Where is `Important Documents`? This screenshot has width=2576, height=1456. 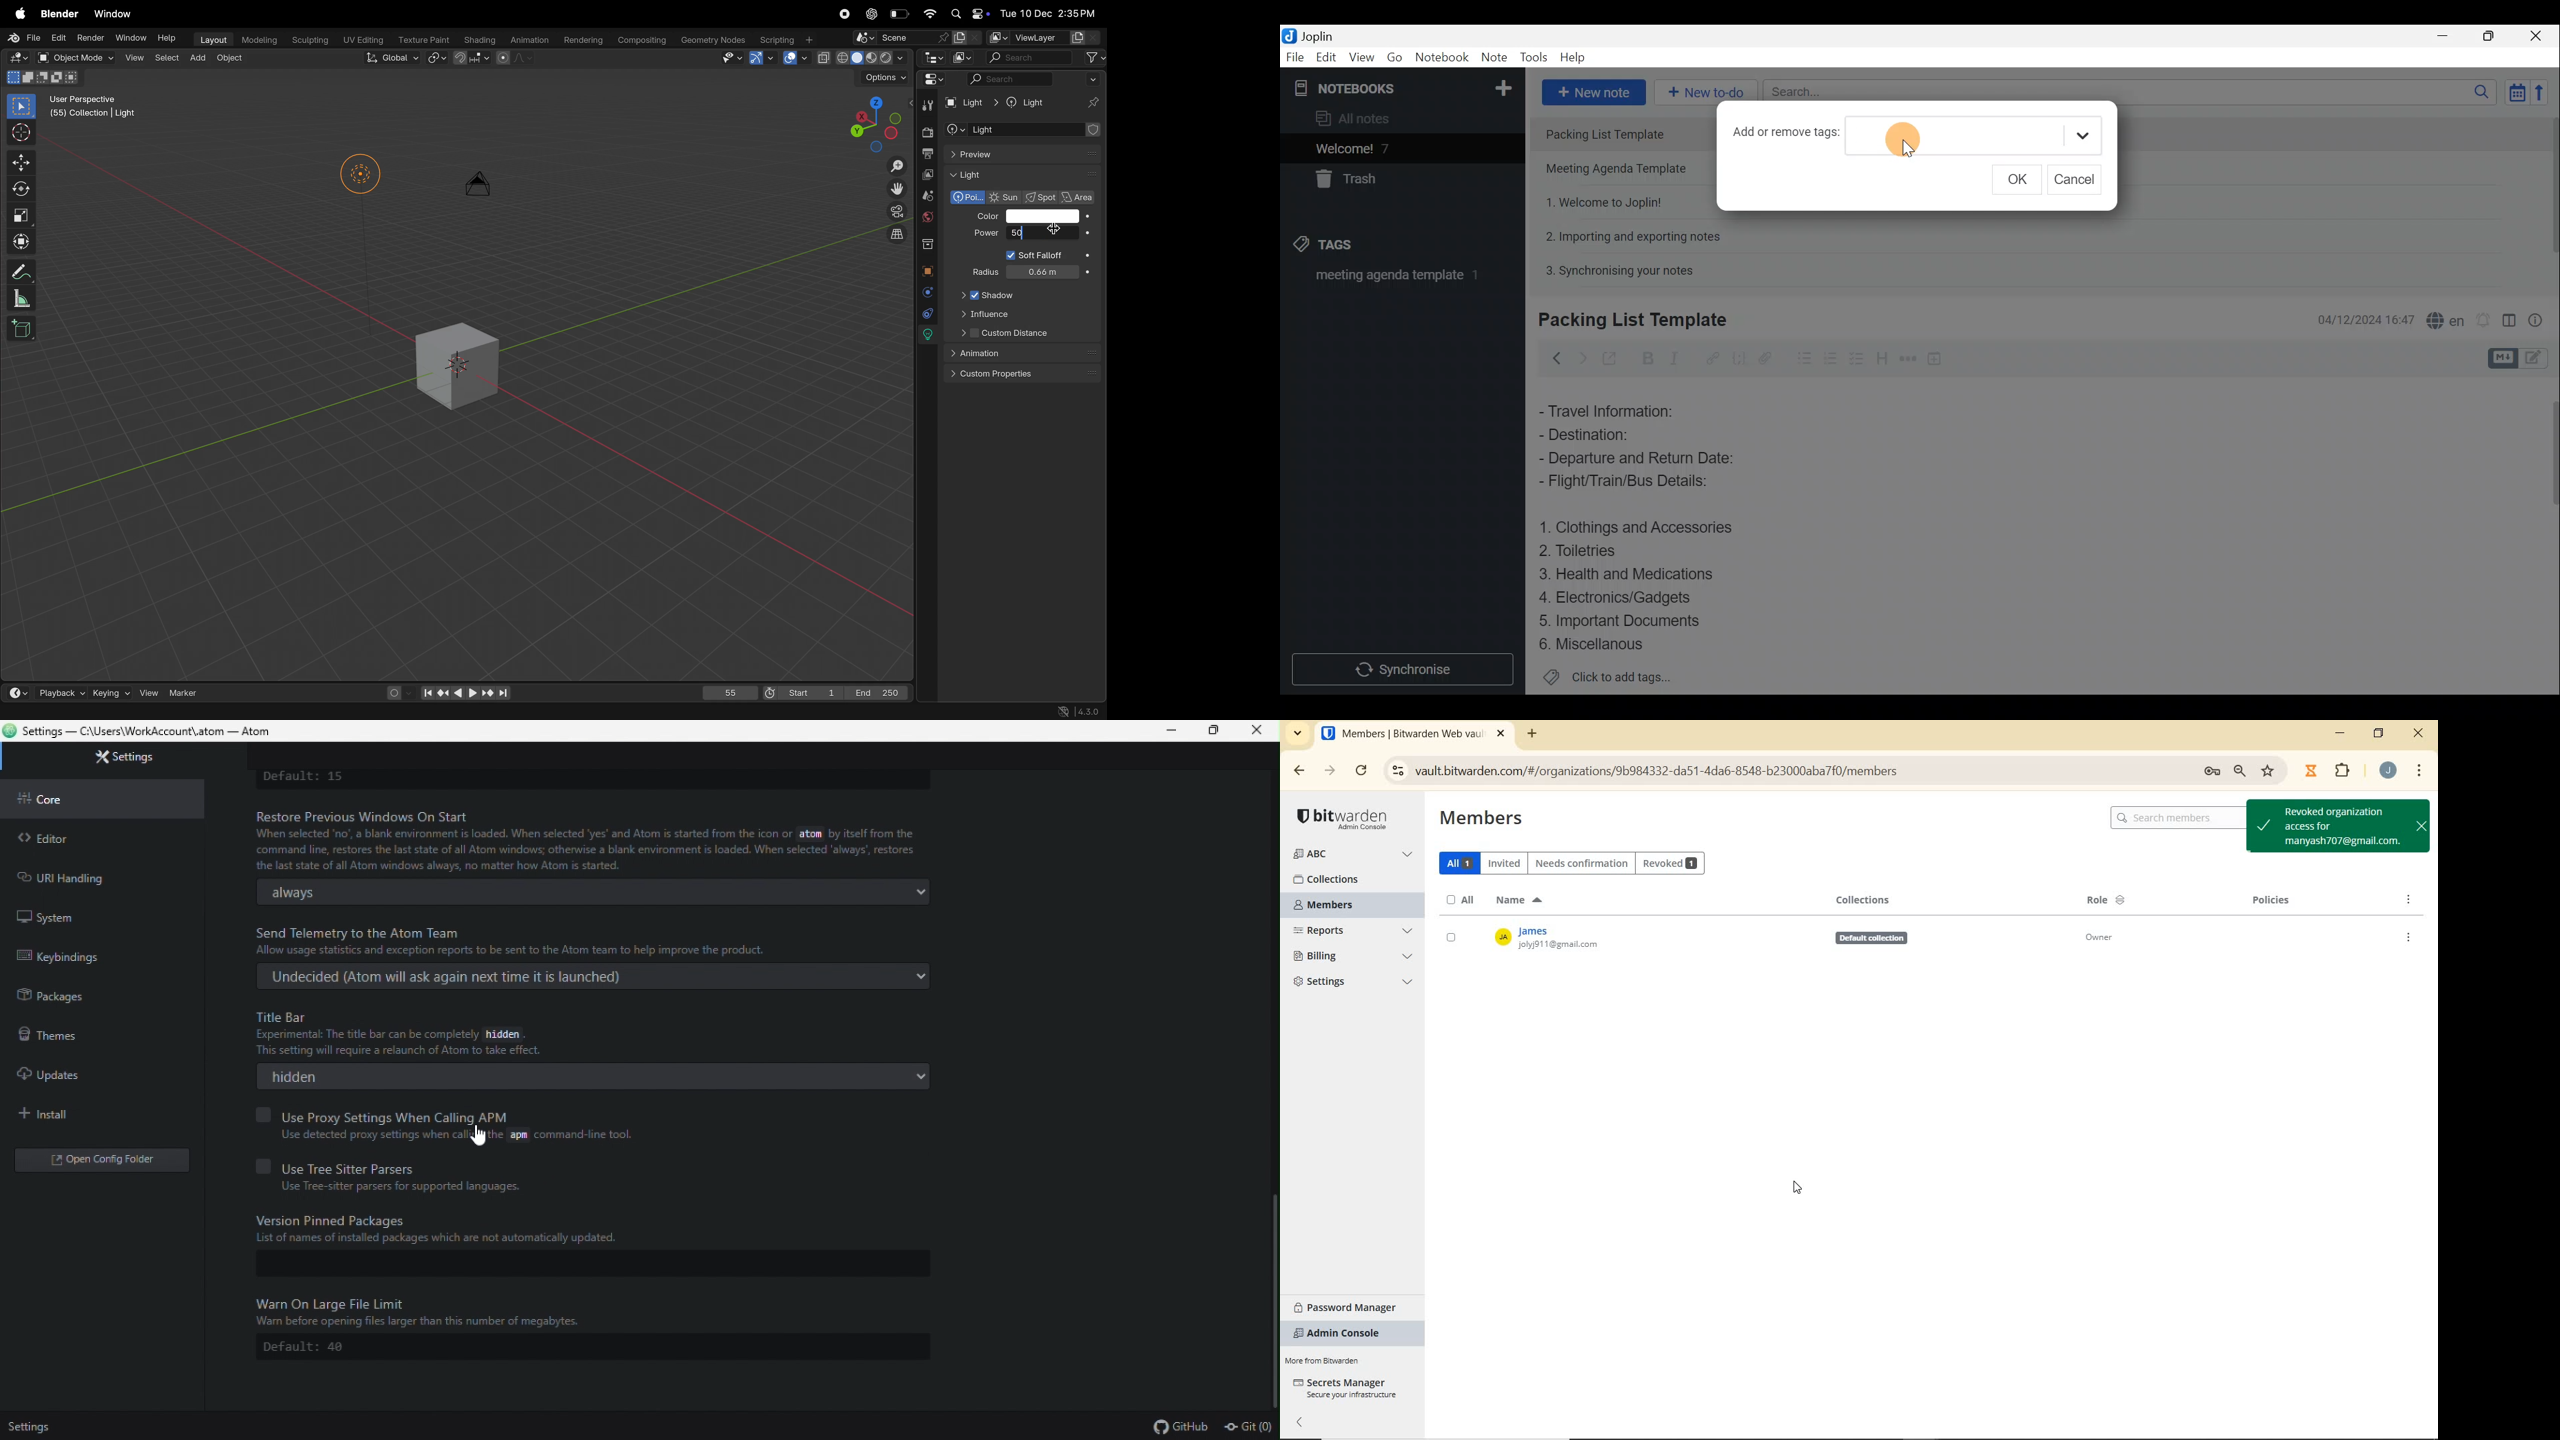 Important Documents is located at coordinates (1623, 620).